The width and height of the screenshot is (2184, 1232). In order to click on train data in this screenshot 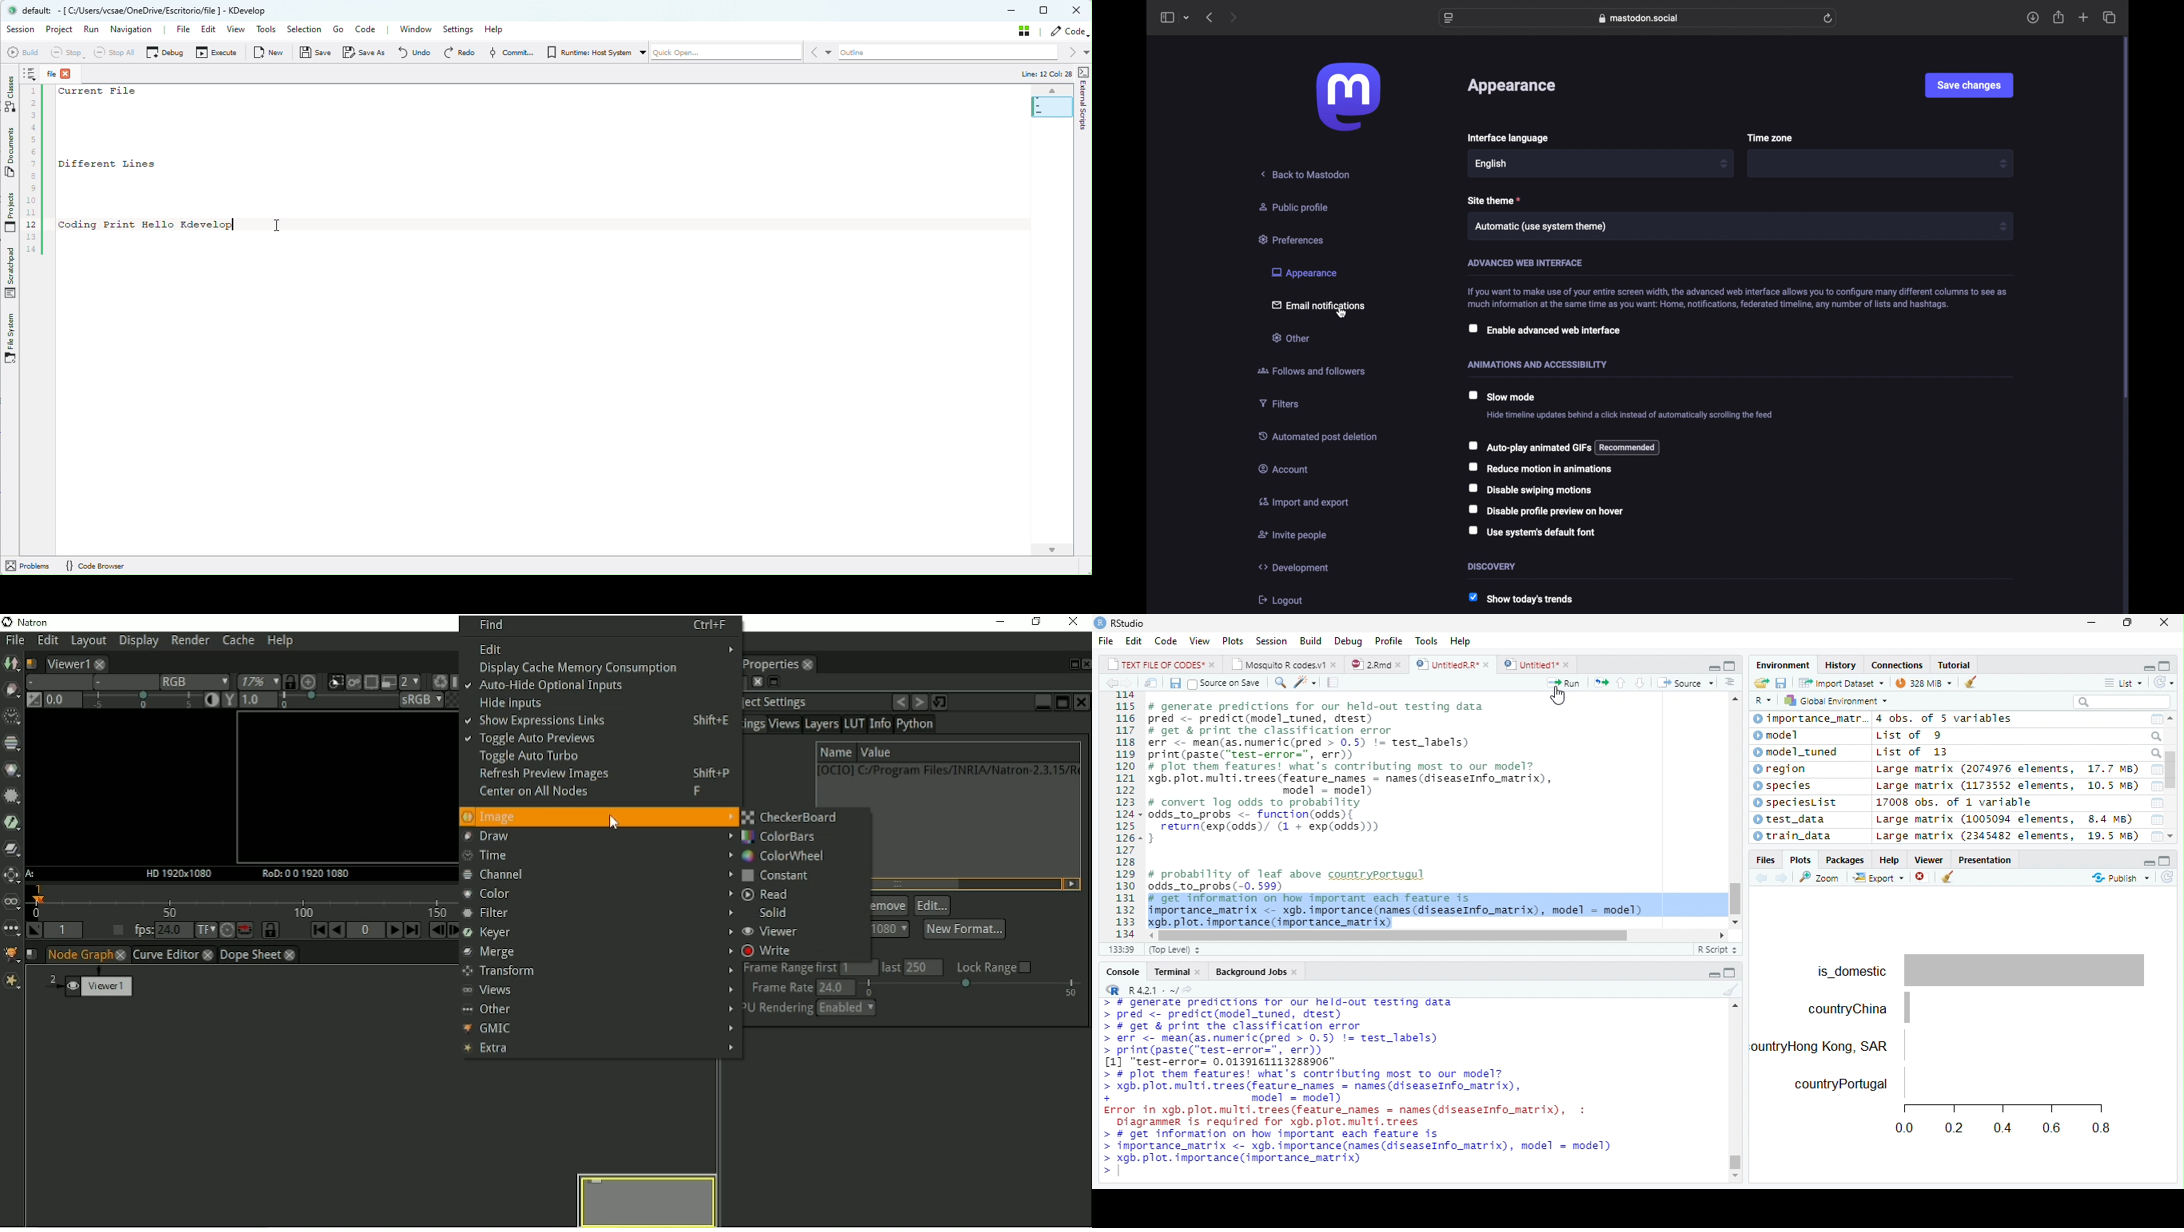, I will do `click(1793, 835)`.